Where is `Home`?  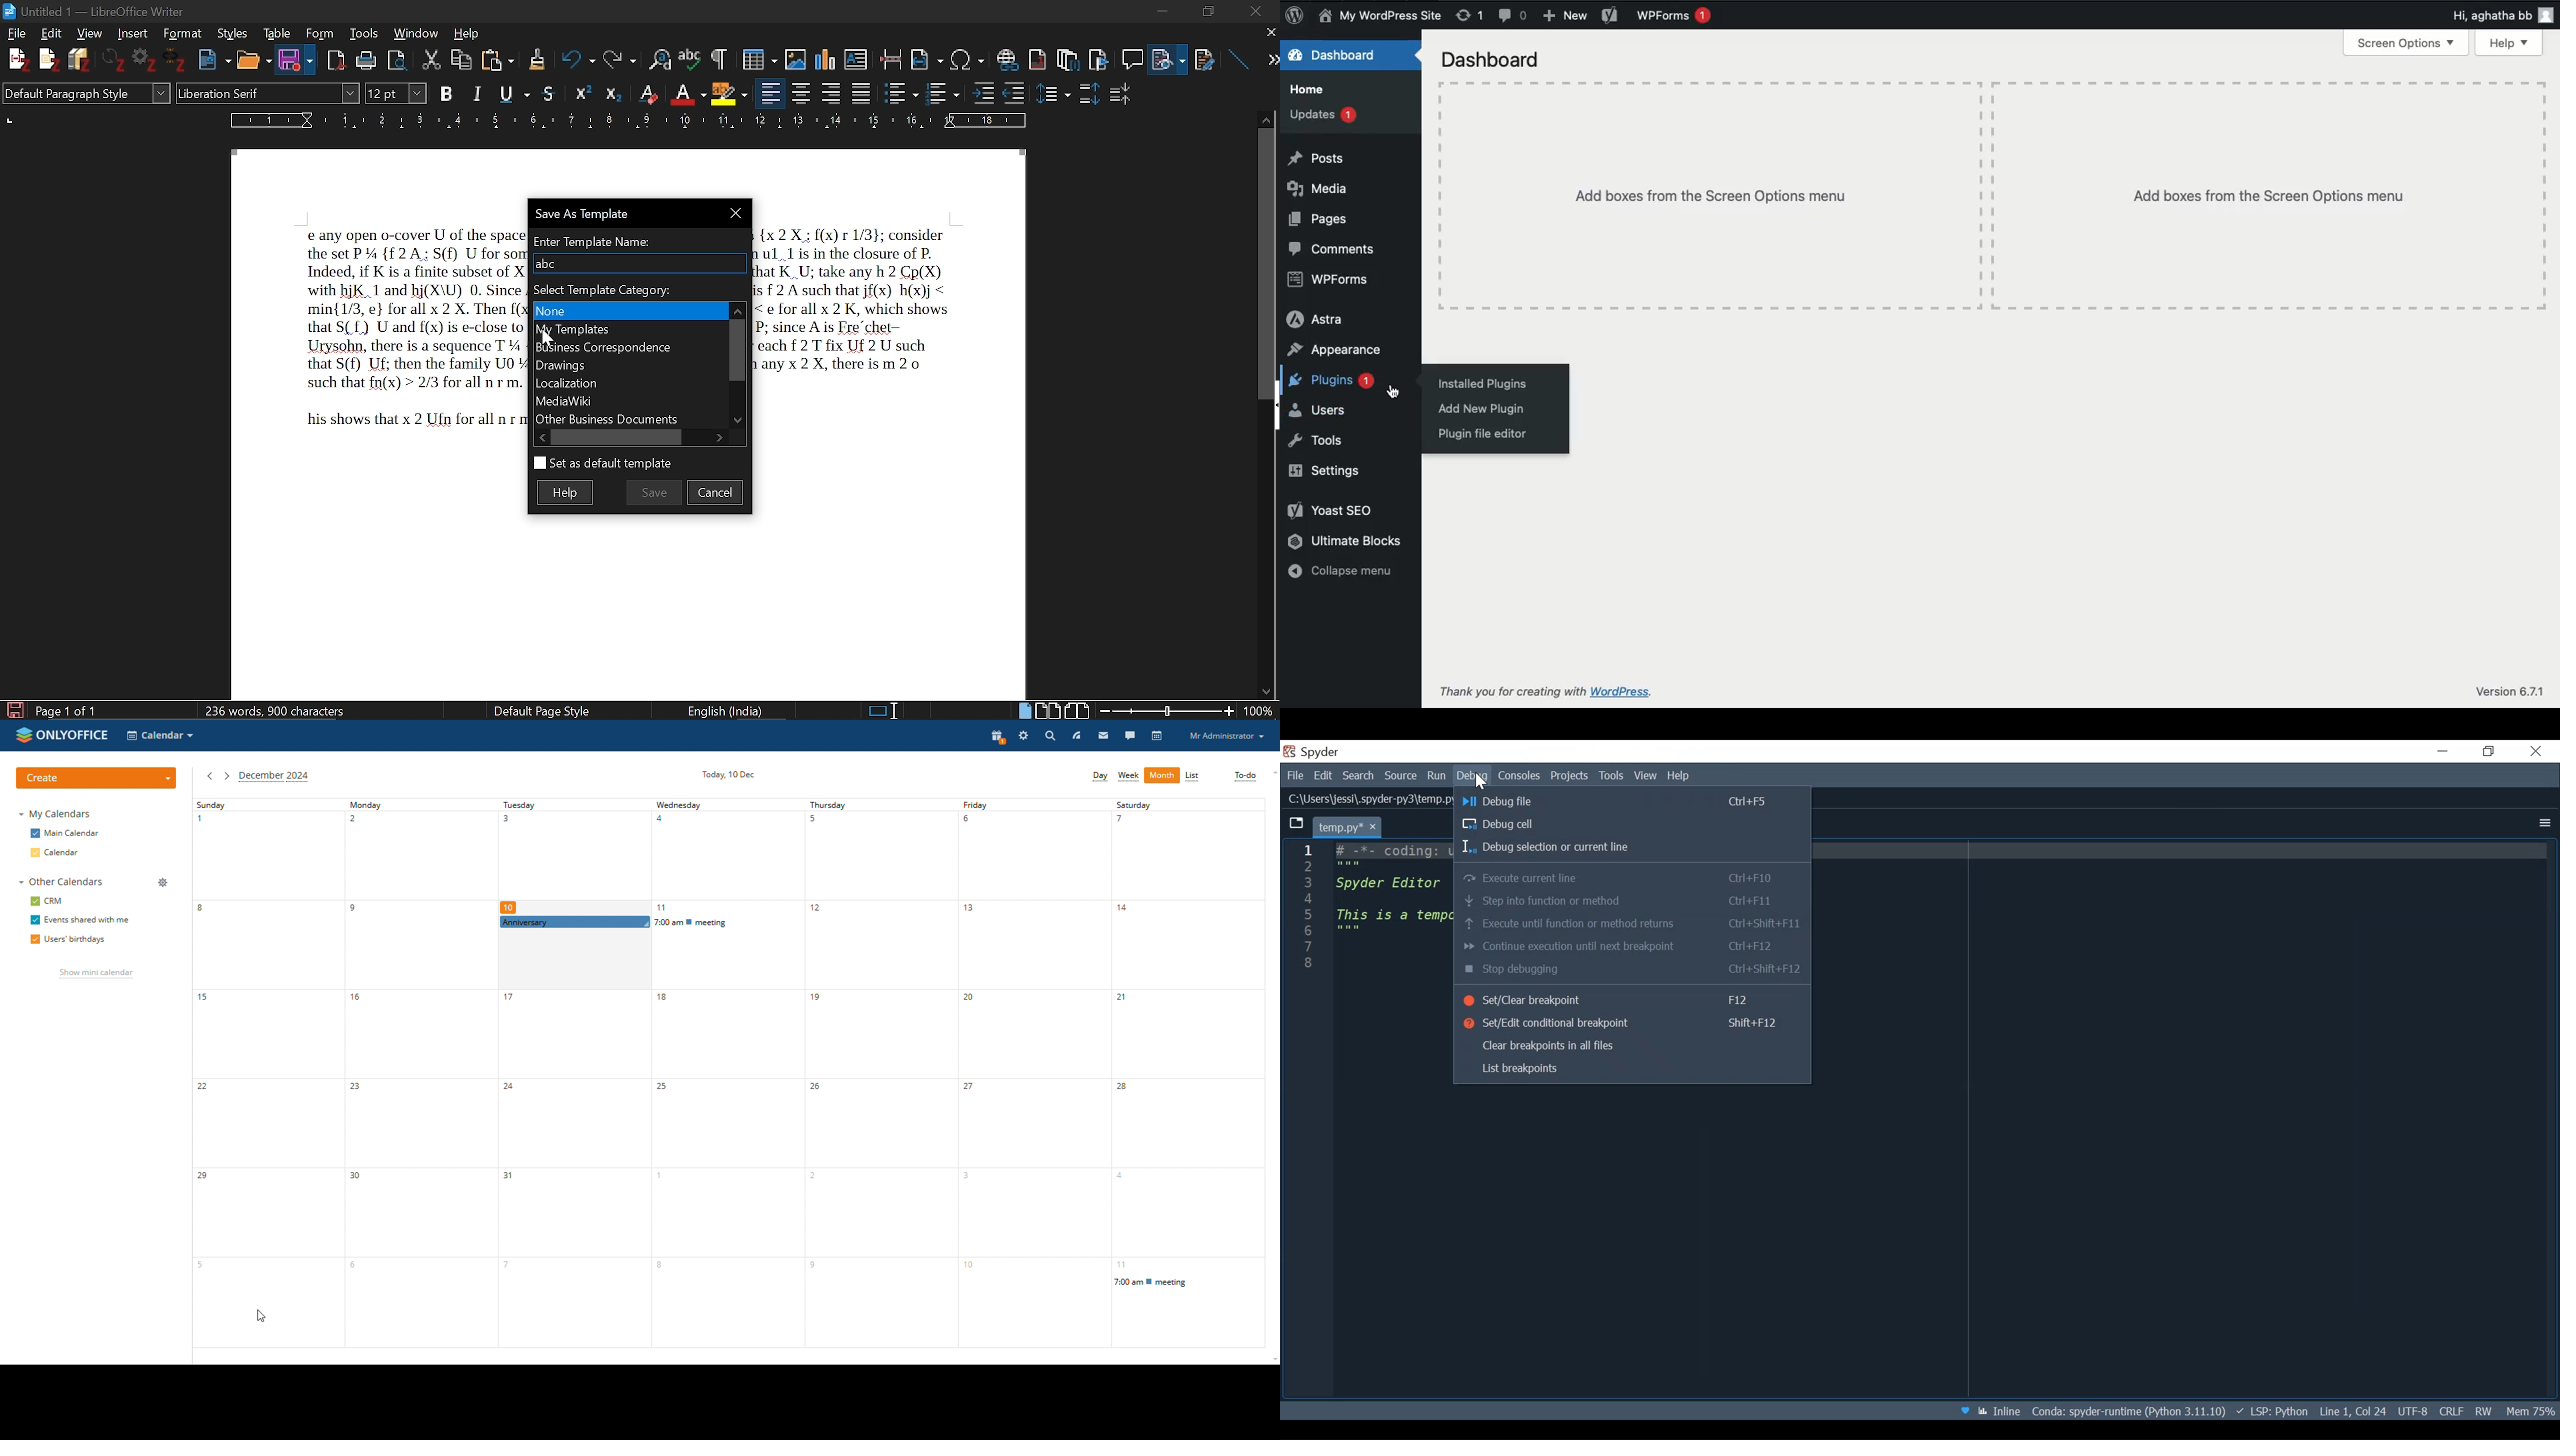
Home is located at coordinates (1313, 88).